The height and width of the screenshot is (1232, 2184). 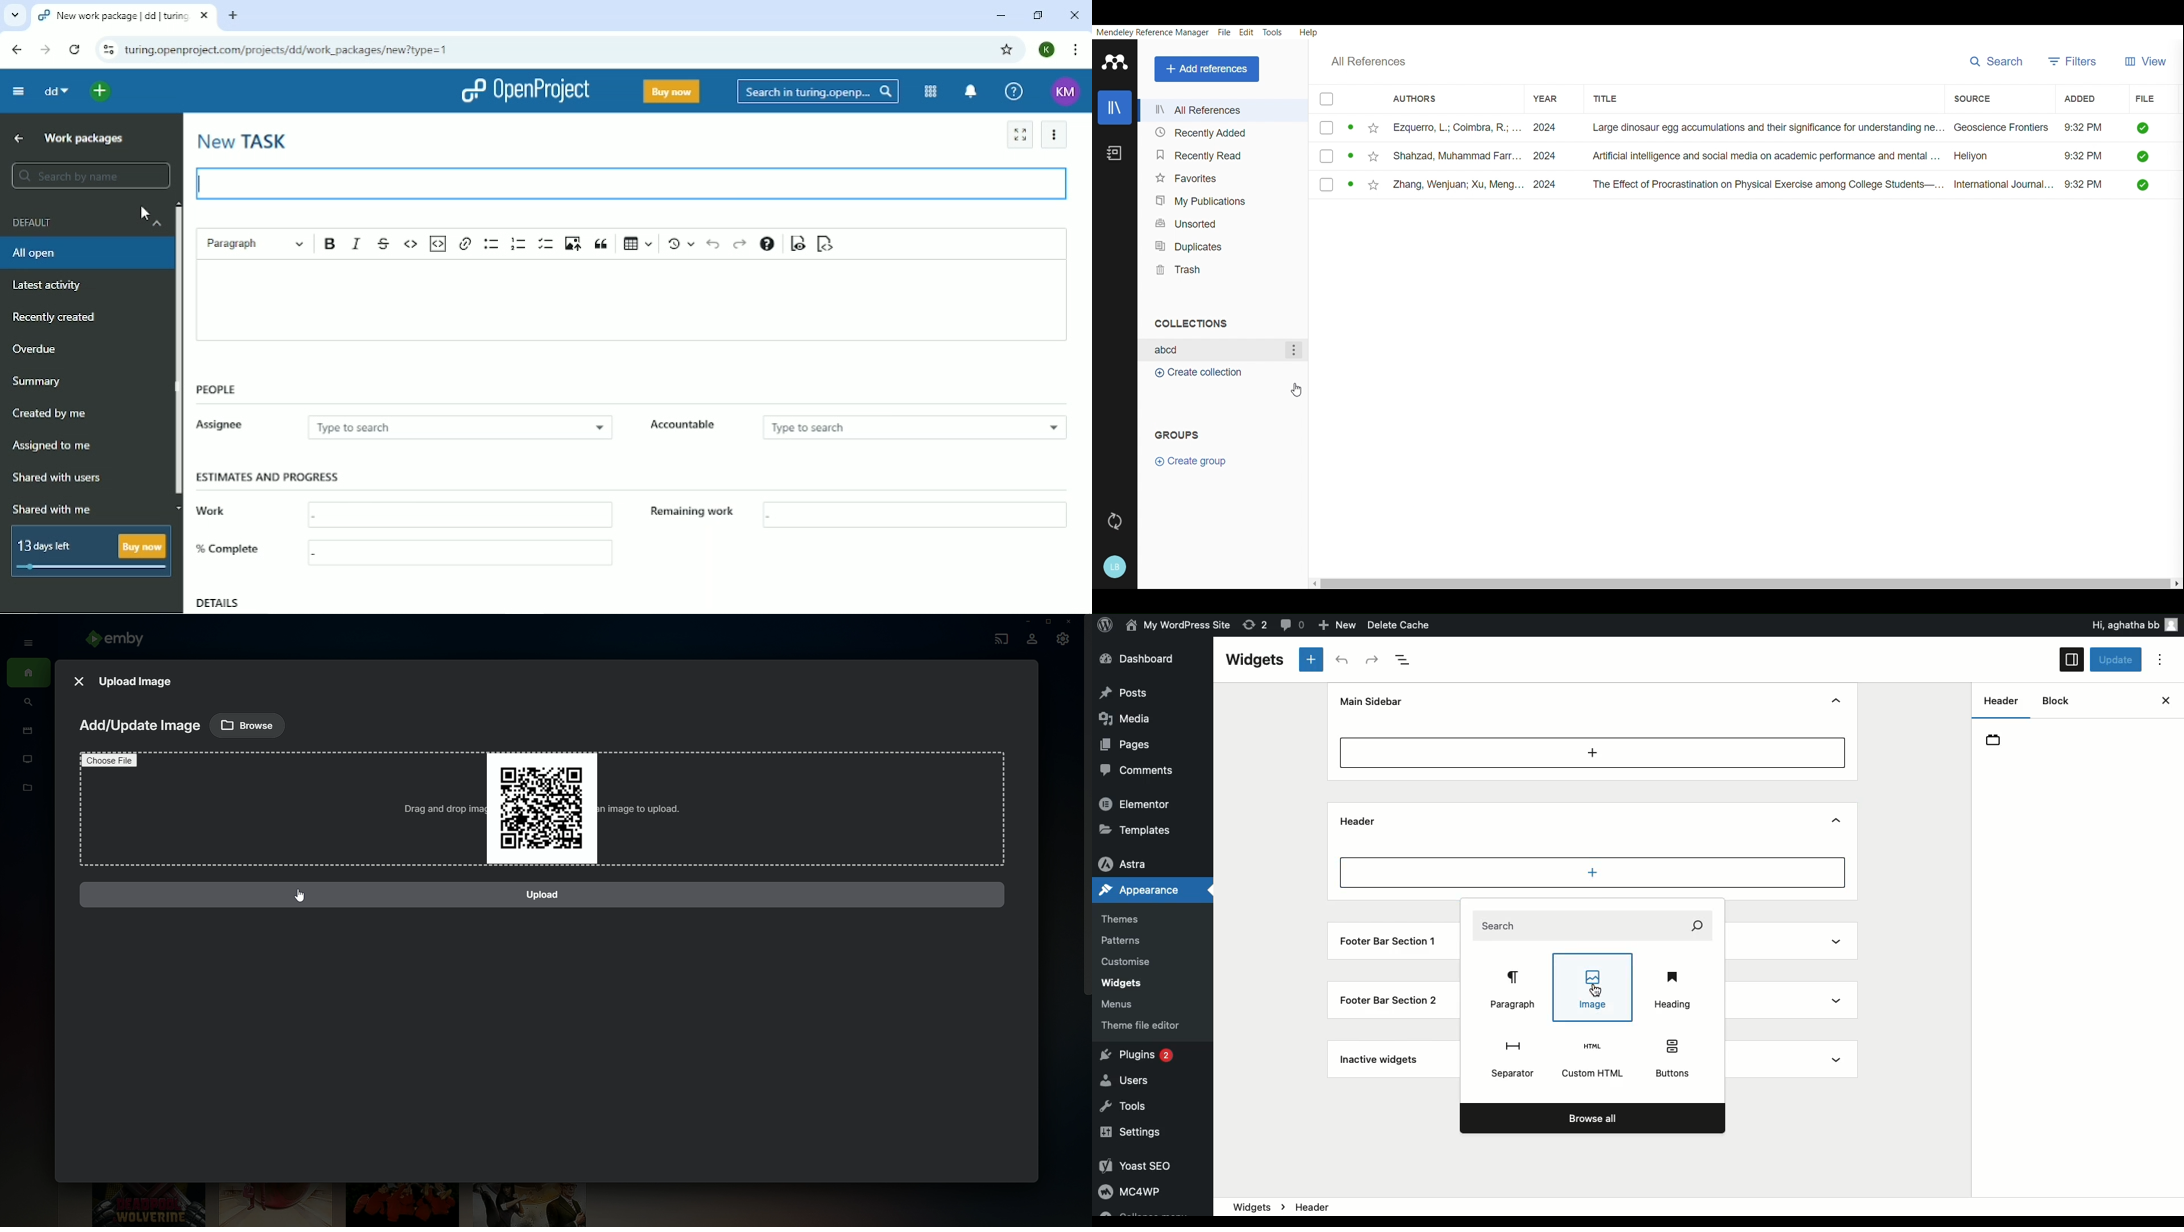 I want to click on Plugins, so click(x=1140, y=1056).